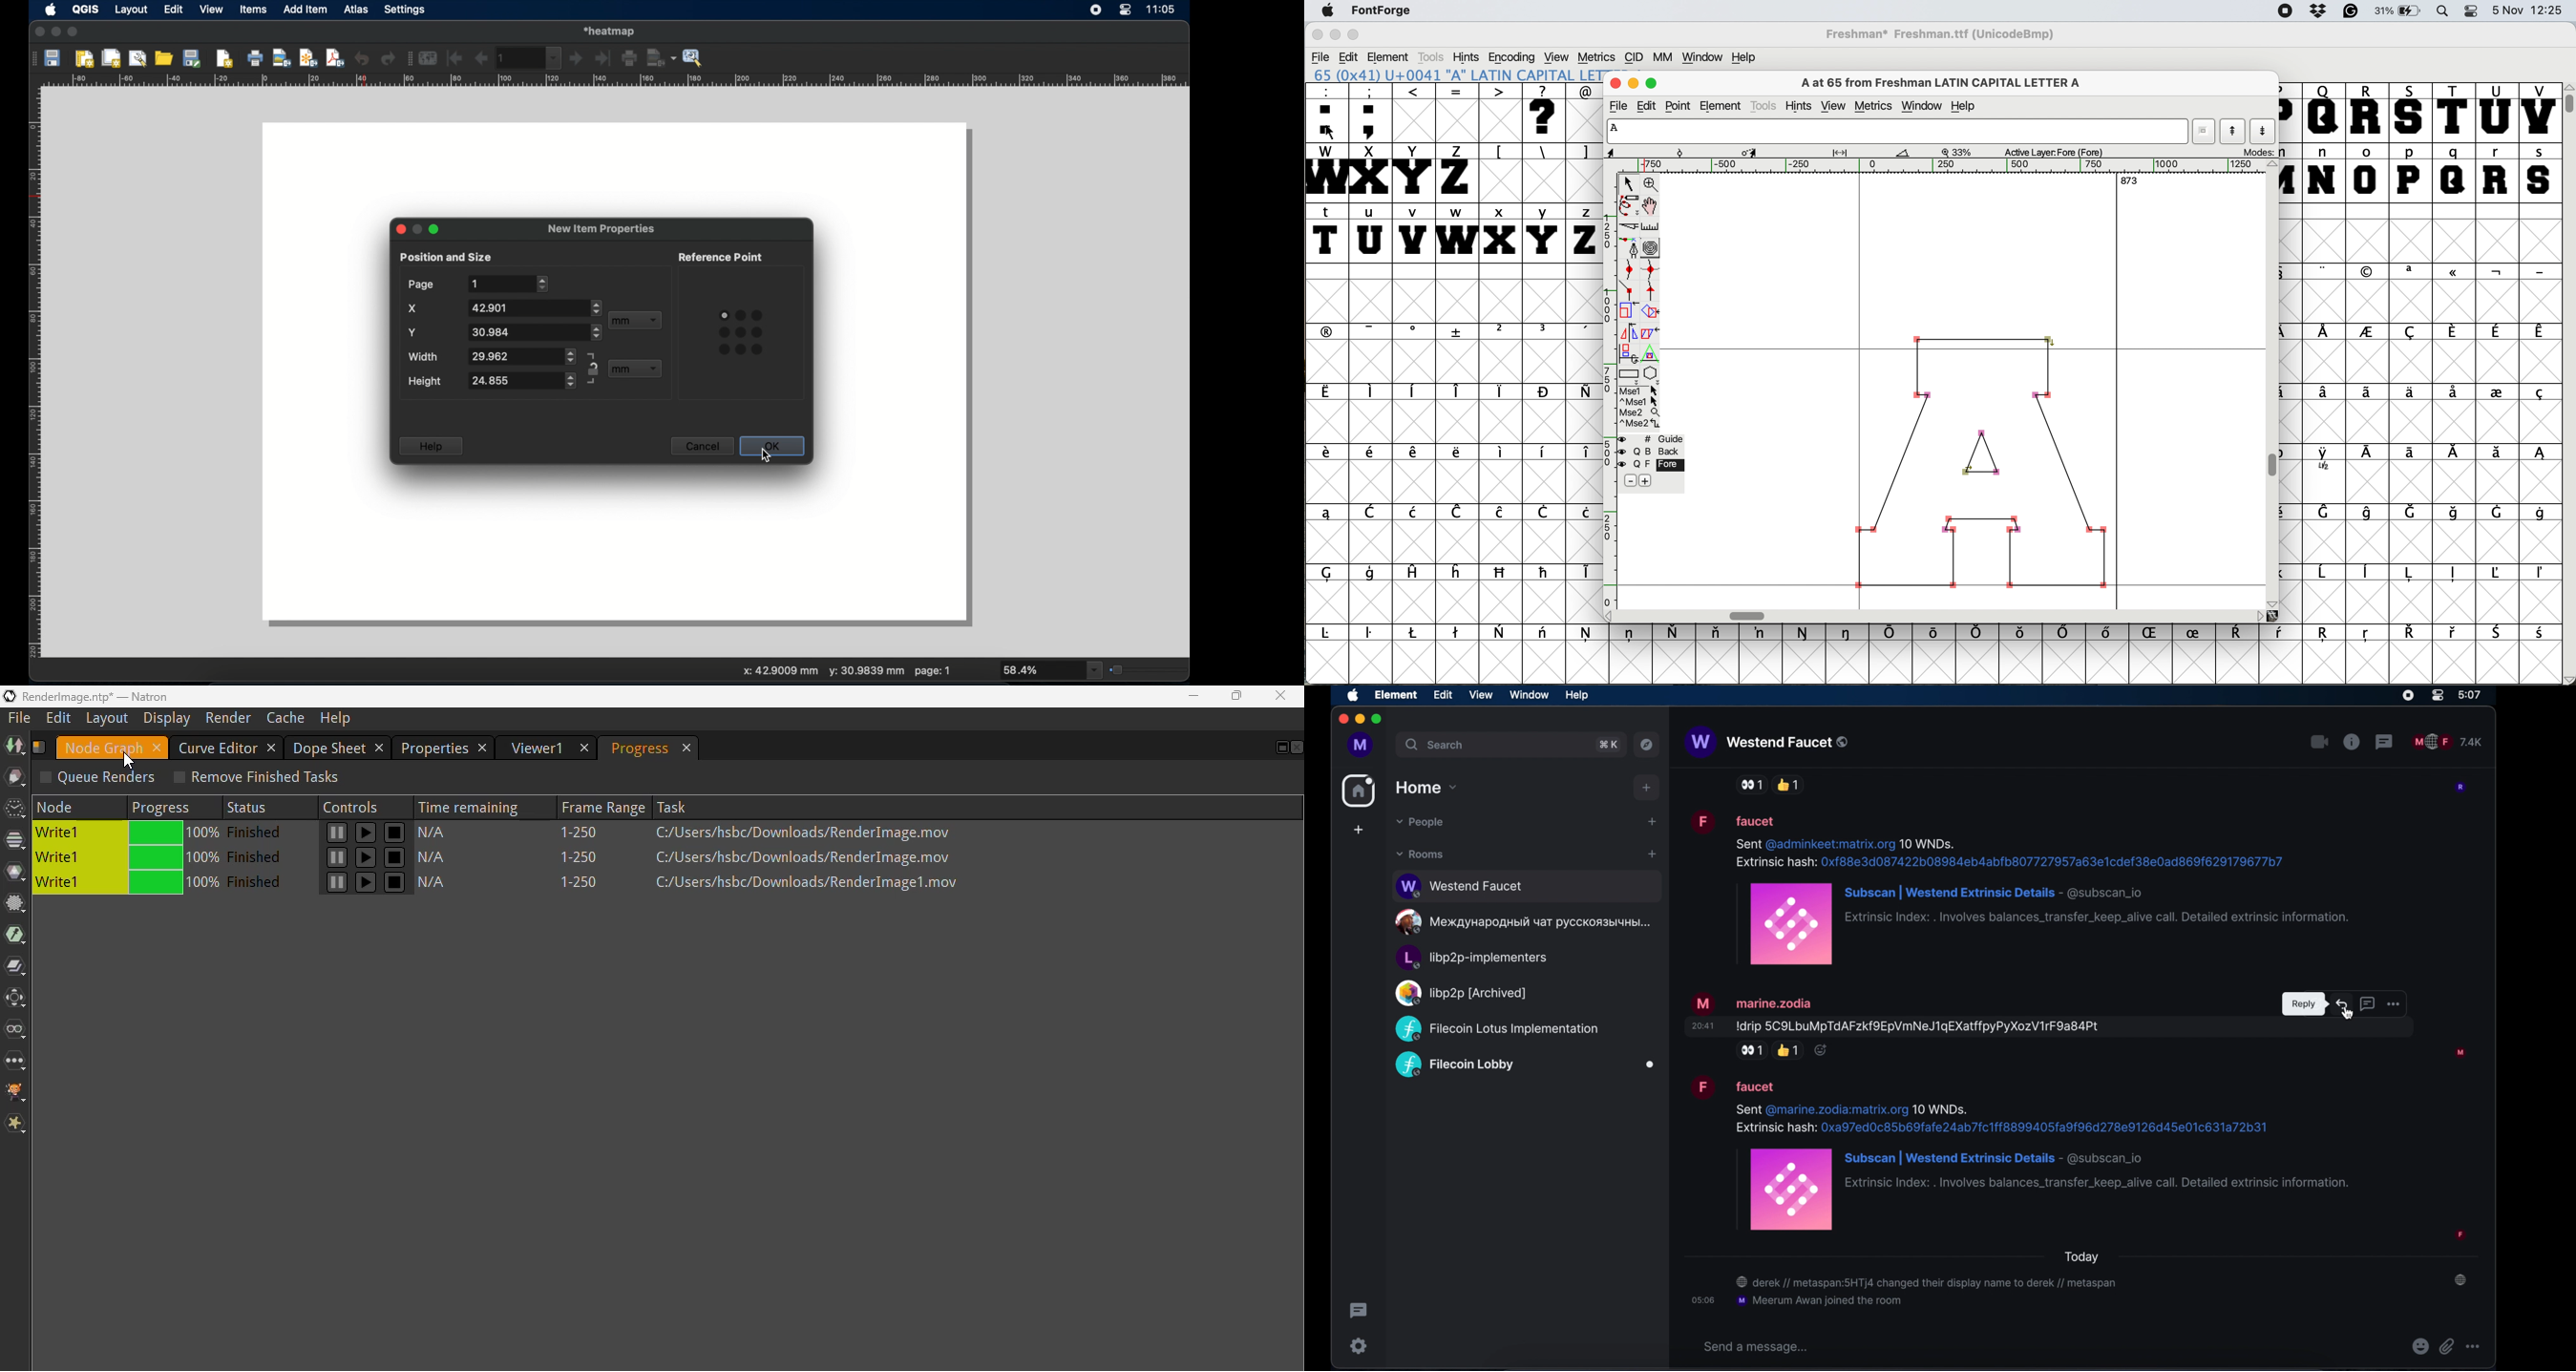 The height and width of the screenshot is (1372, 2576). Describe the element at coordinates (1544, 392) in the screenshot. I see `symbol` at that location.